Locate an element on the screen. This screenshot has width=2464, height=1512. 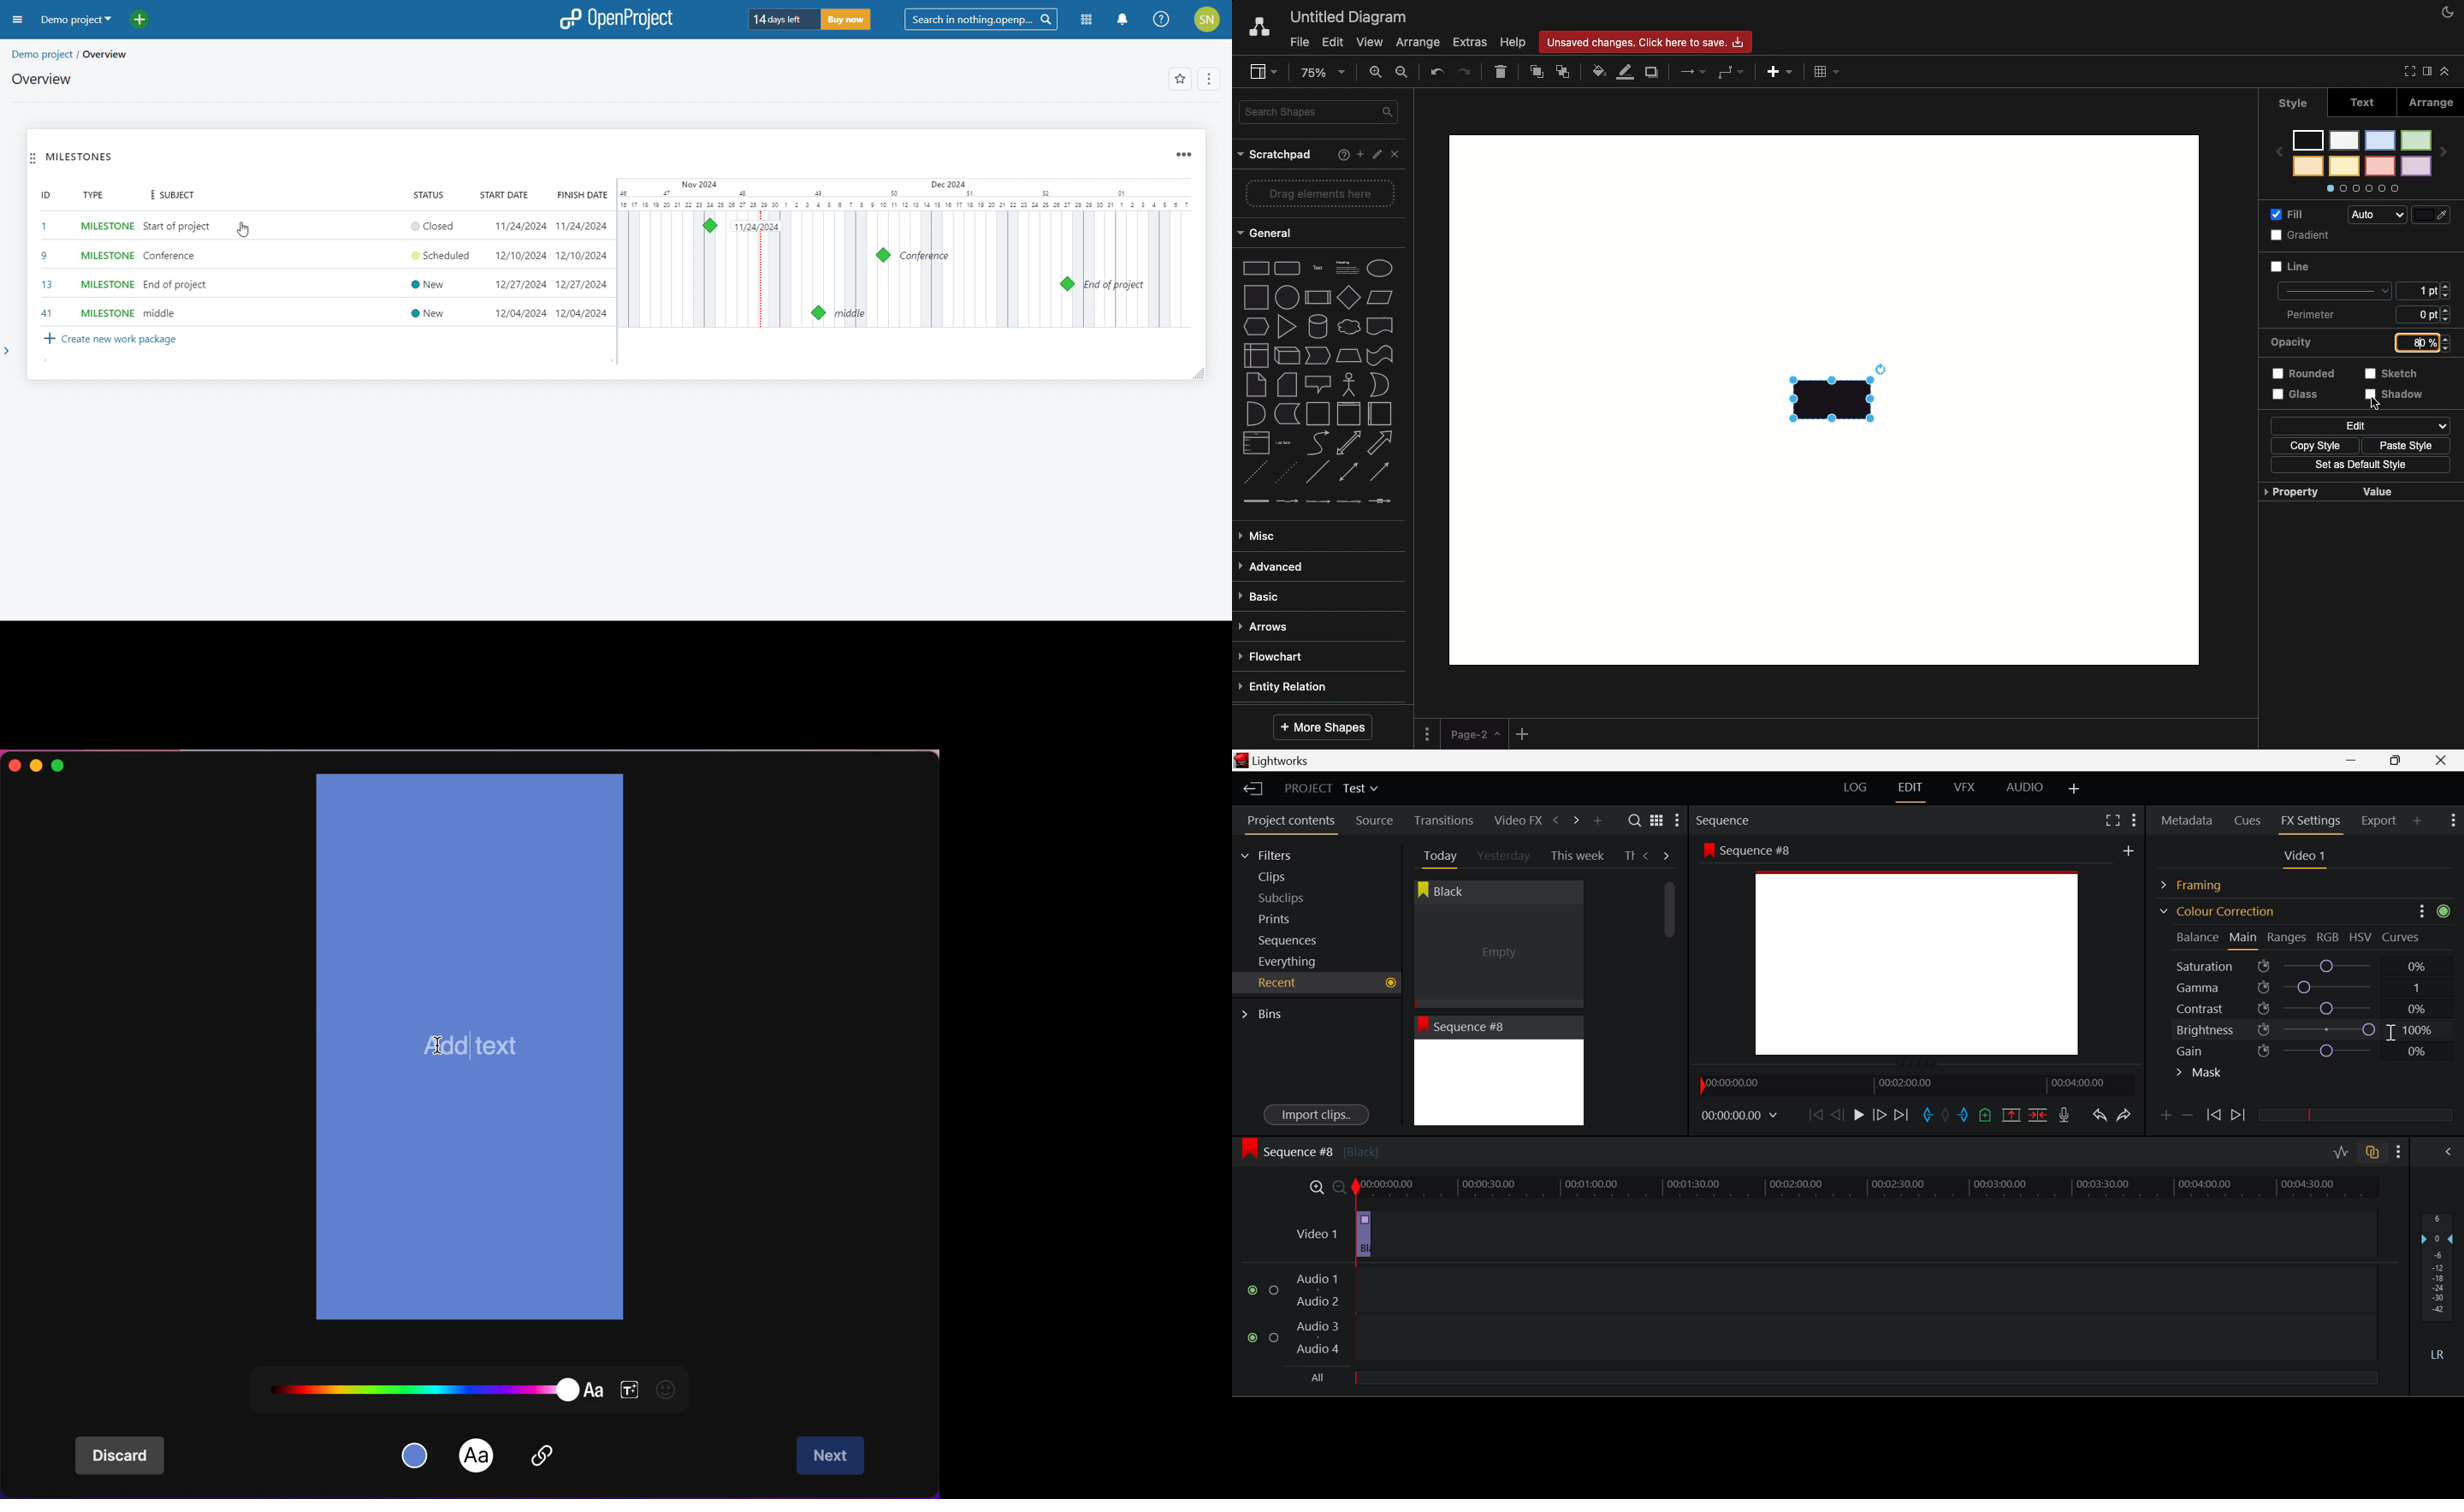
connector with label is located at coordinates (1288, 501).